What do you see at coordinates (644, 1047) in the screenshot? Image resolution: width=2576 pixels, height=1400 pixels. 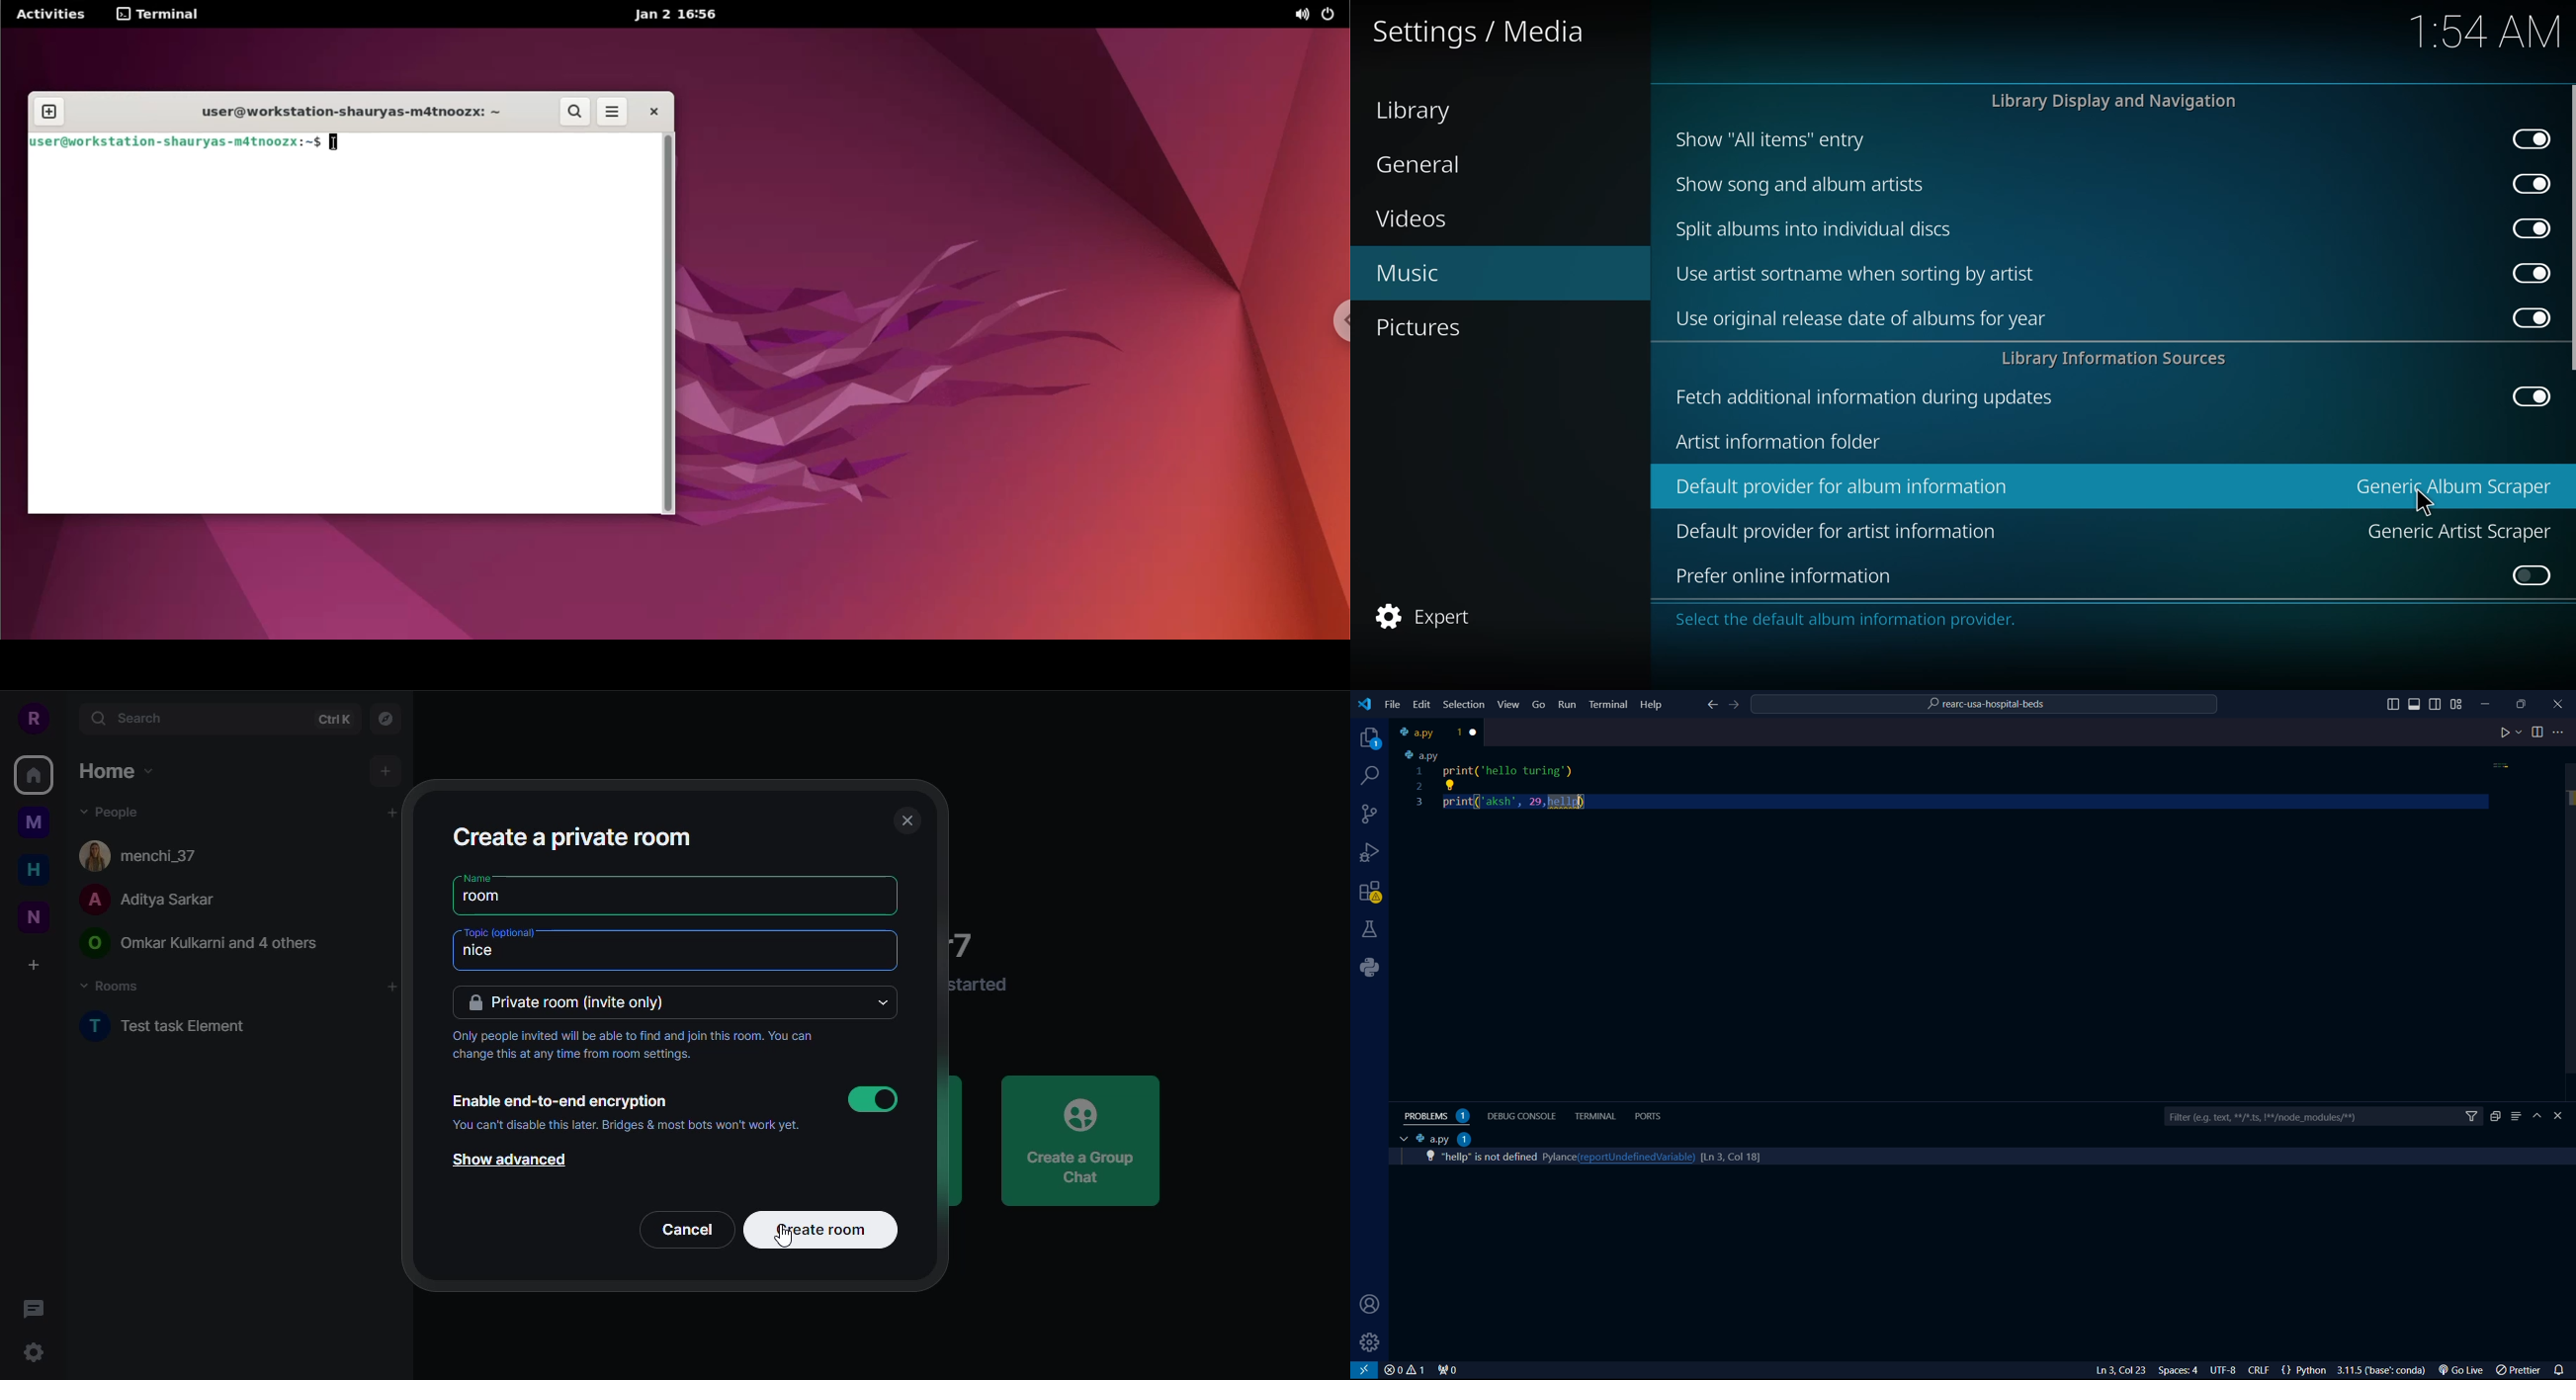 I see `info` at bounding box center [644, 1047].